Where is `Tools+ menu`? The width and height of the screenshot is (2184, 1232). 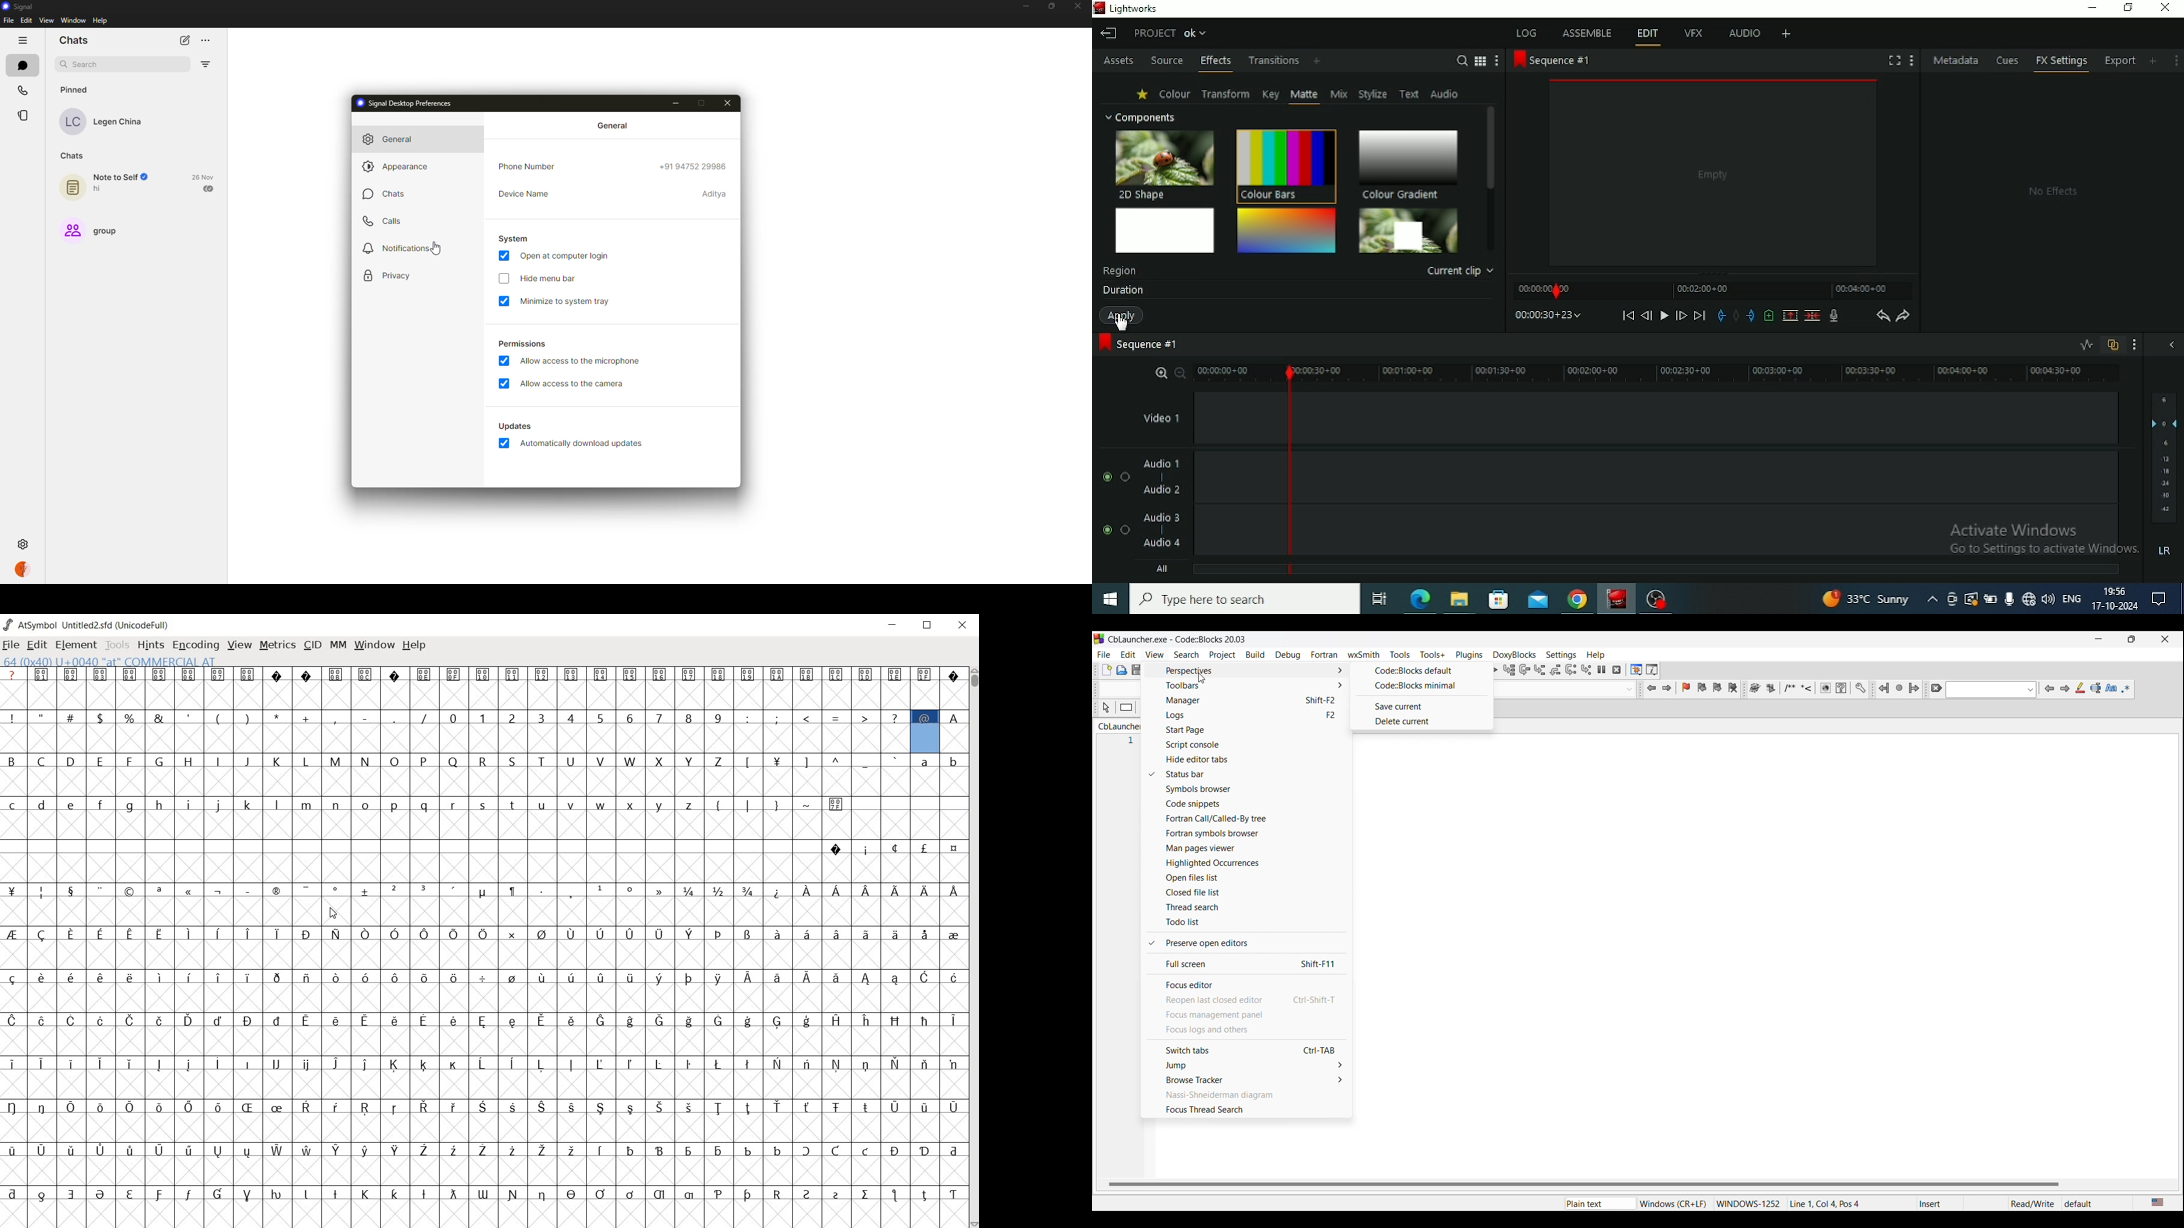 Tools+ menu is located at coordinates (1433, 654).